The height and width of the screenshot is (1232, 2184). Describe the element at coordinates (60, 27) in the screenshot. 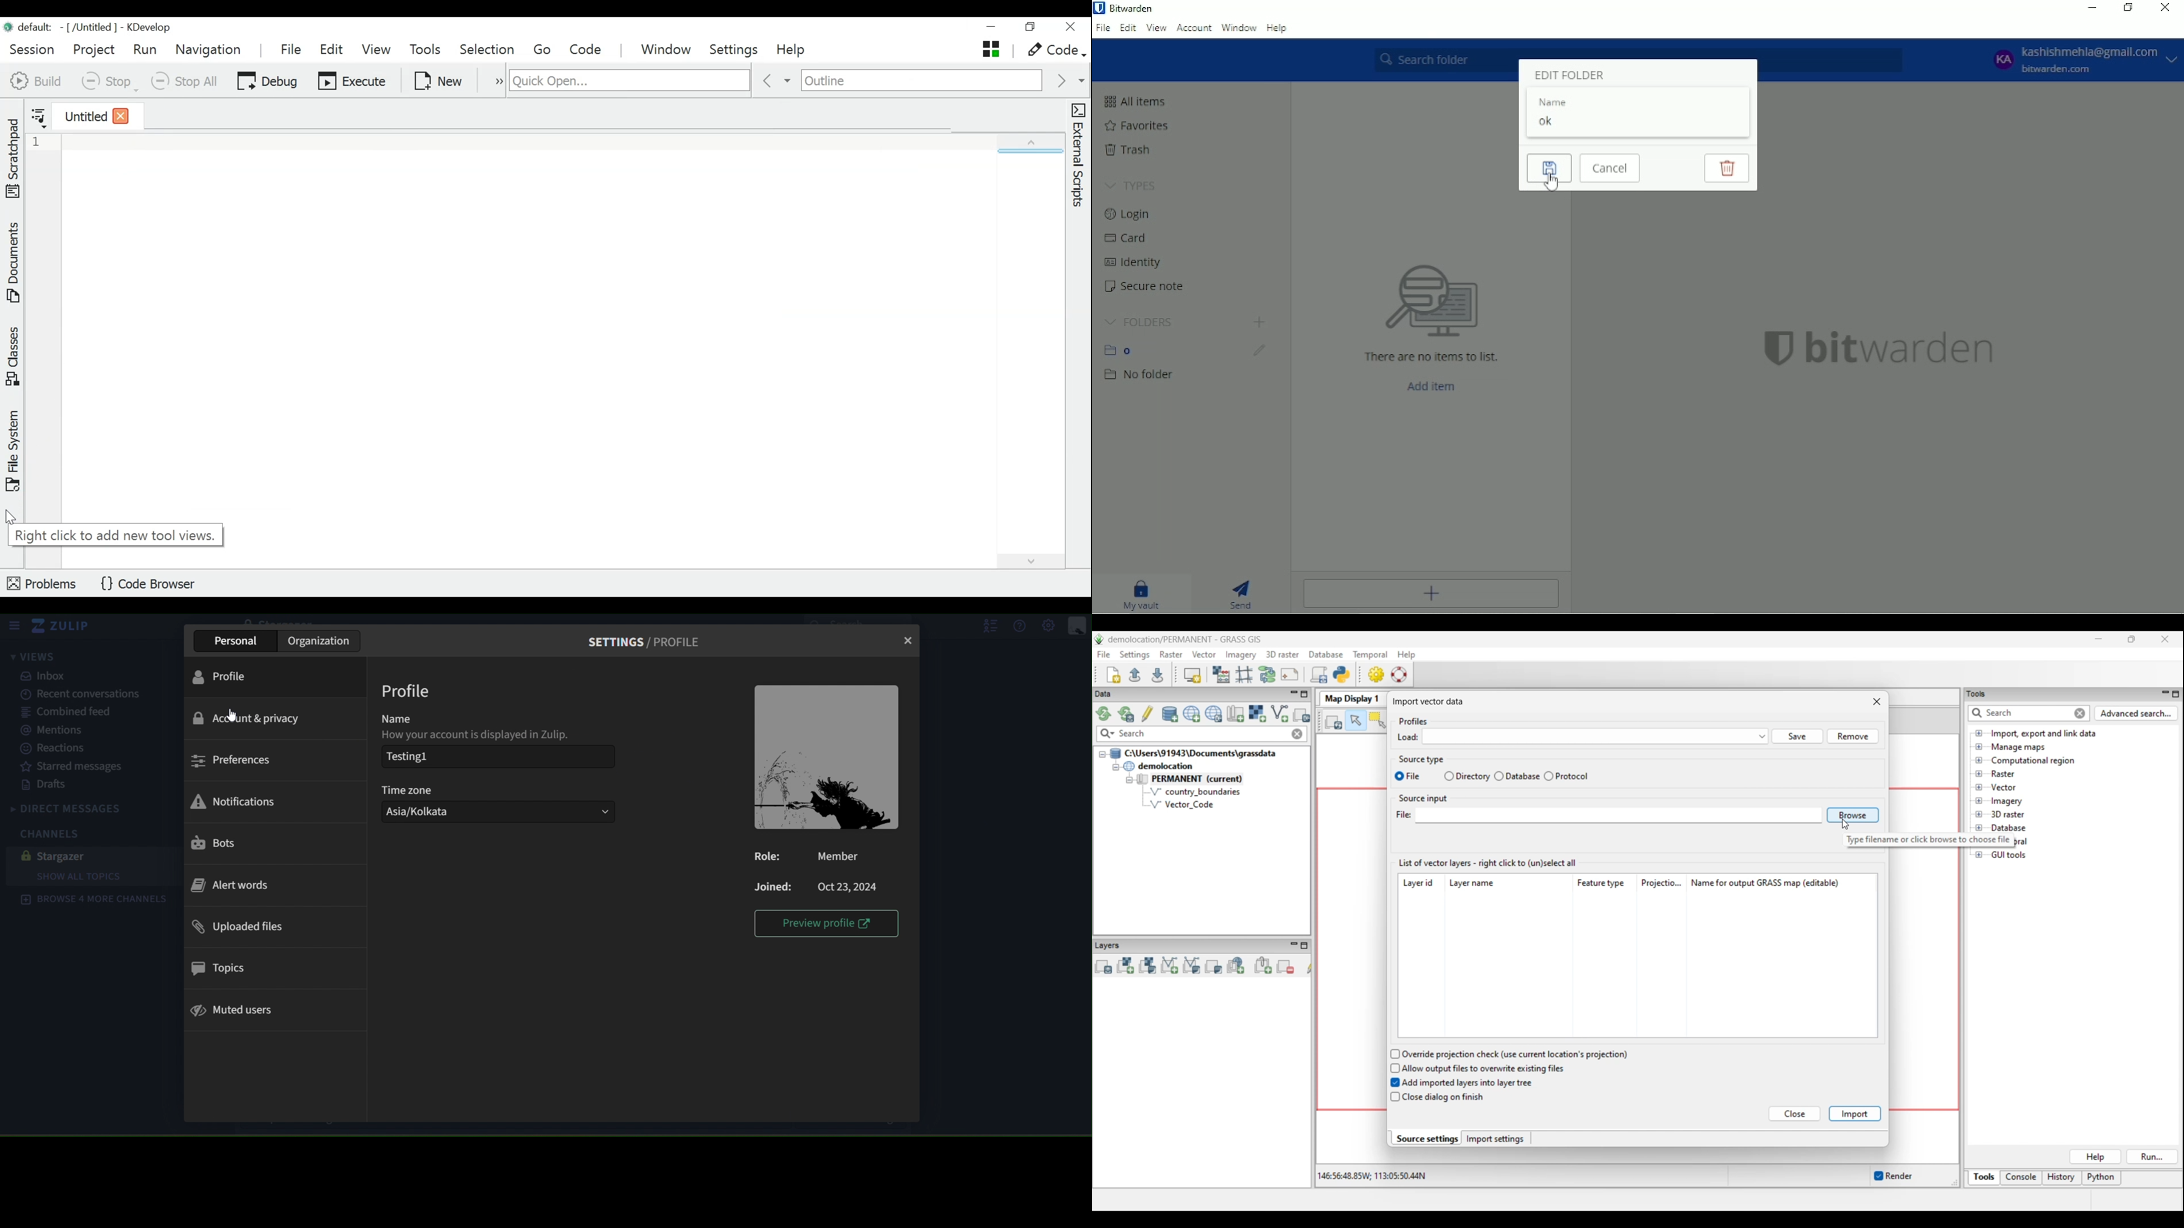

I see `File name` at that location.